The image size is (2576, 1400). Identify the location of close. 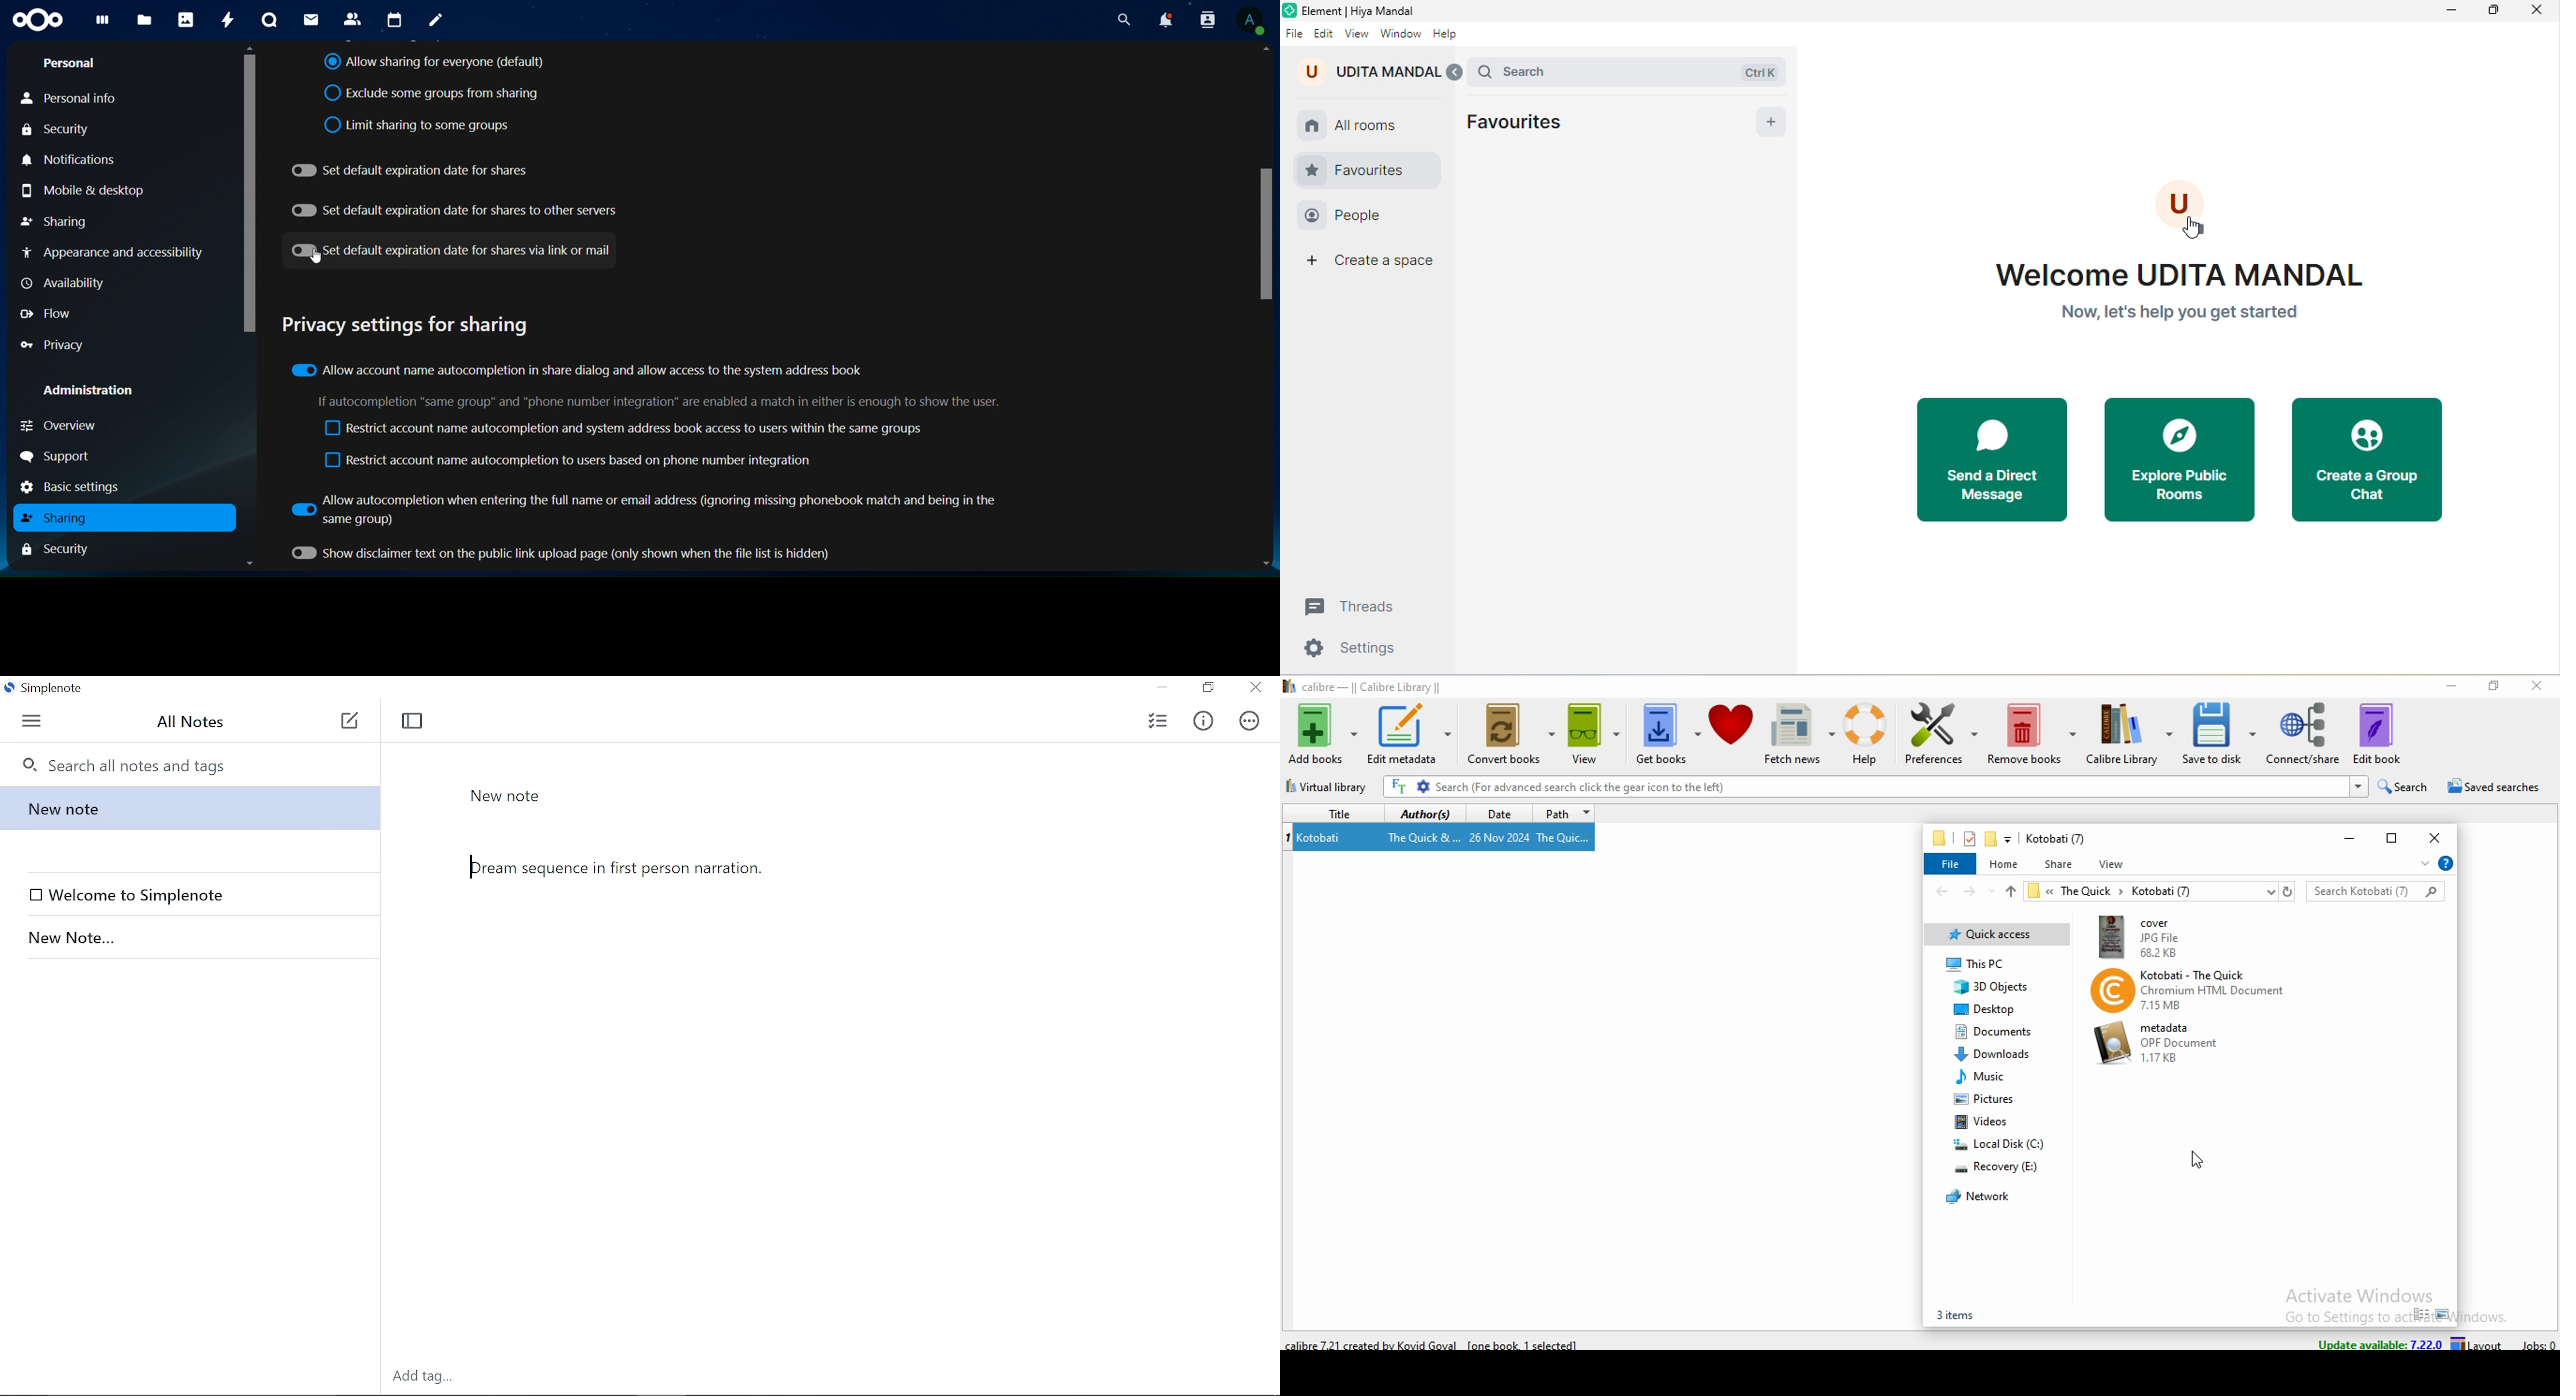
(2437, 835).